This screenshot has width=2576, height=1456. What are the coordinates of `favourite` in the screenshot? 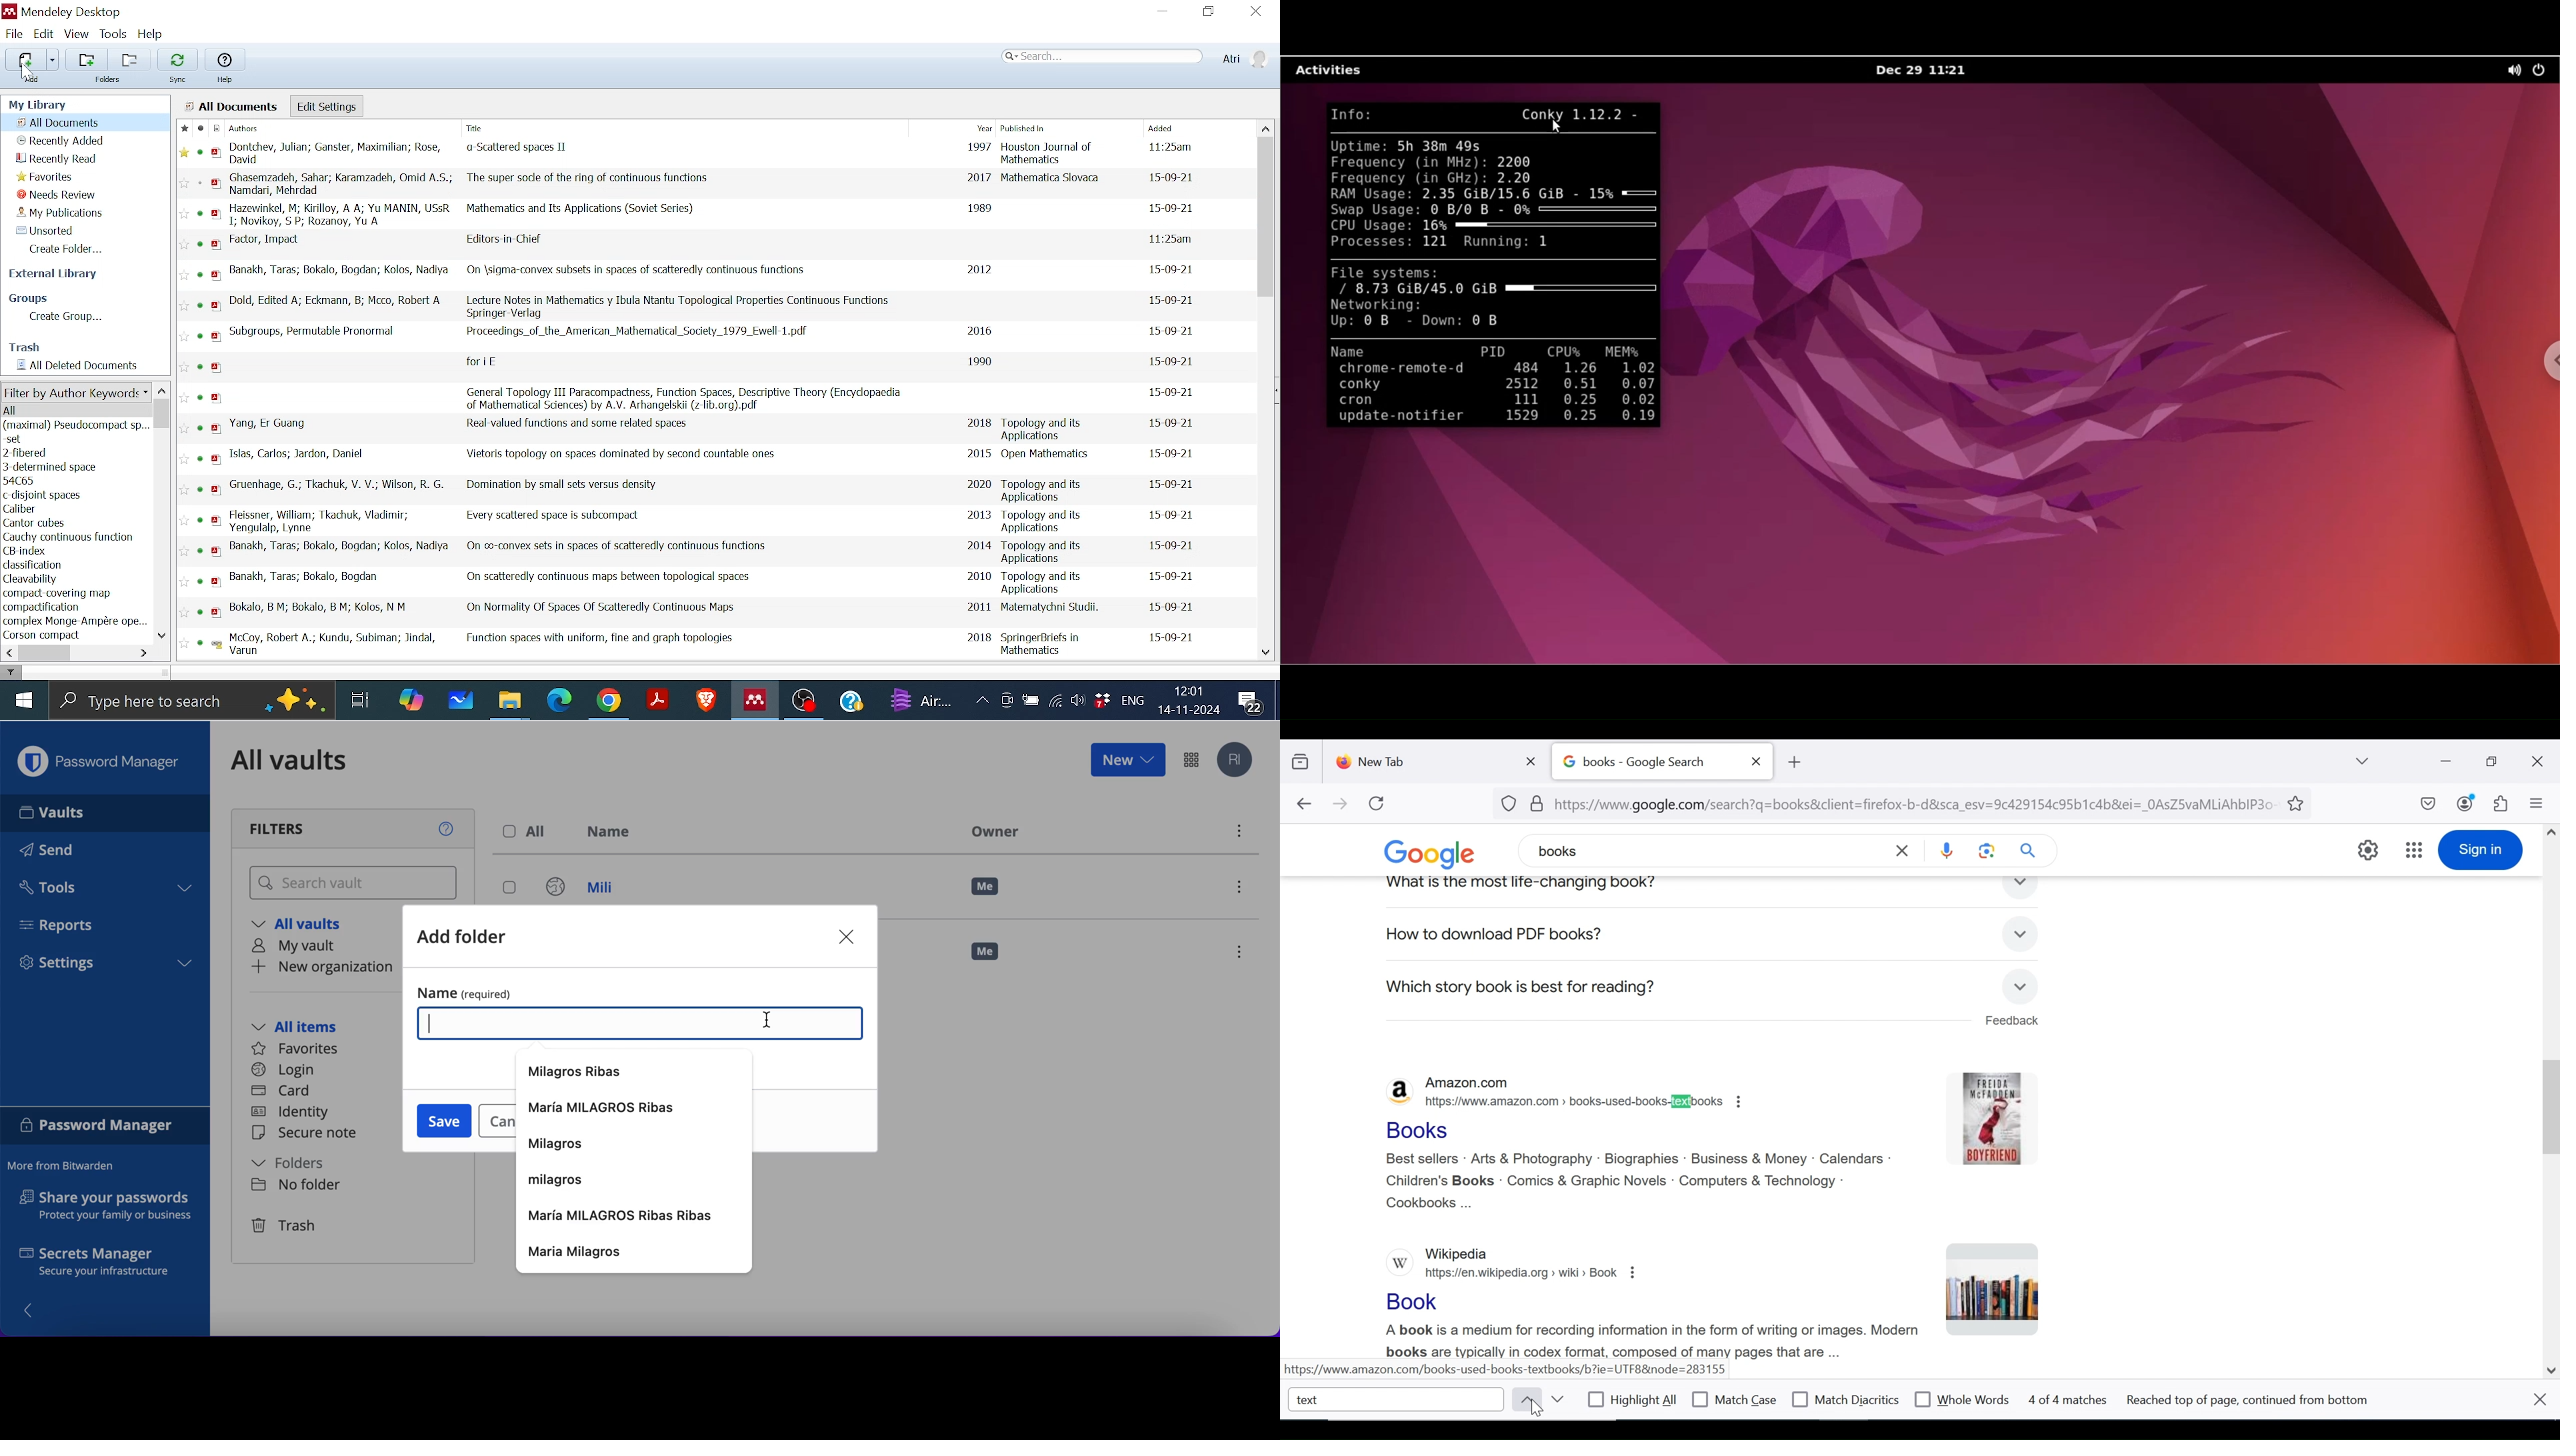 It's located at (182, 184).